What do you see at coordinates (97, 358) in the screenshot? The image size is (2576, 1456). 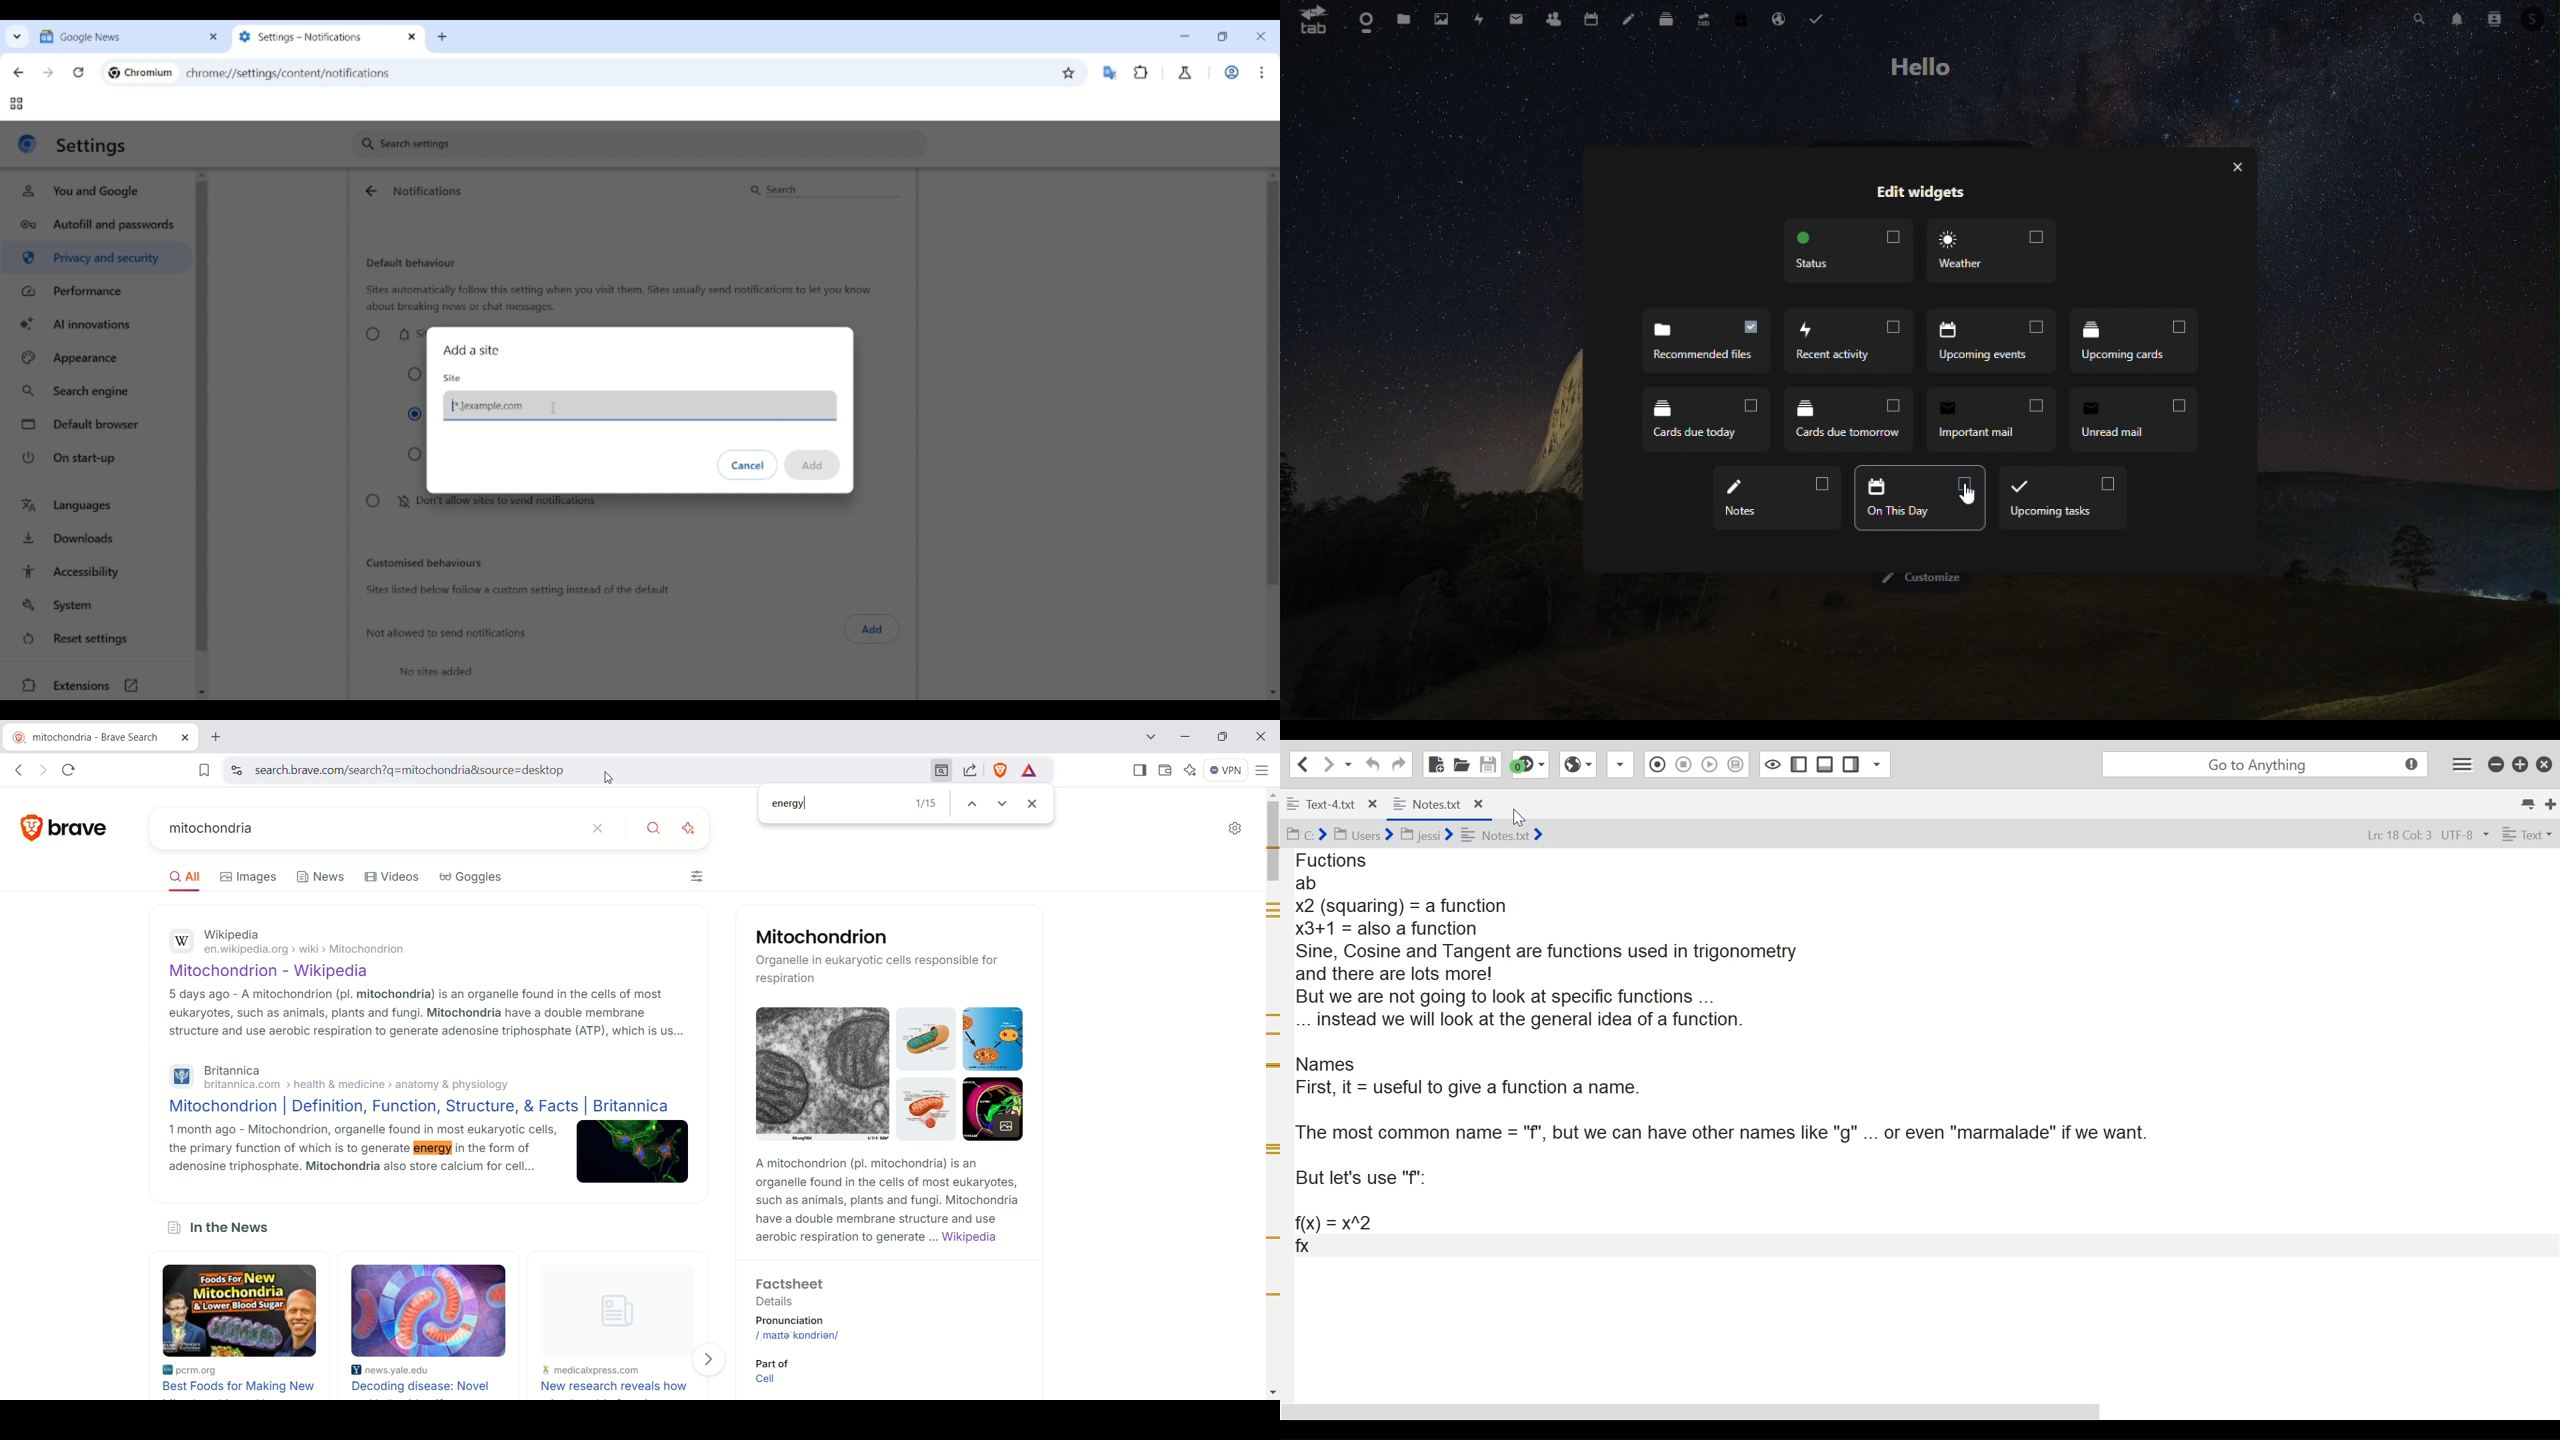 I see `Appearance` at bounding box center [97, 358].